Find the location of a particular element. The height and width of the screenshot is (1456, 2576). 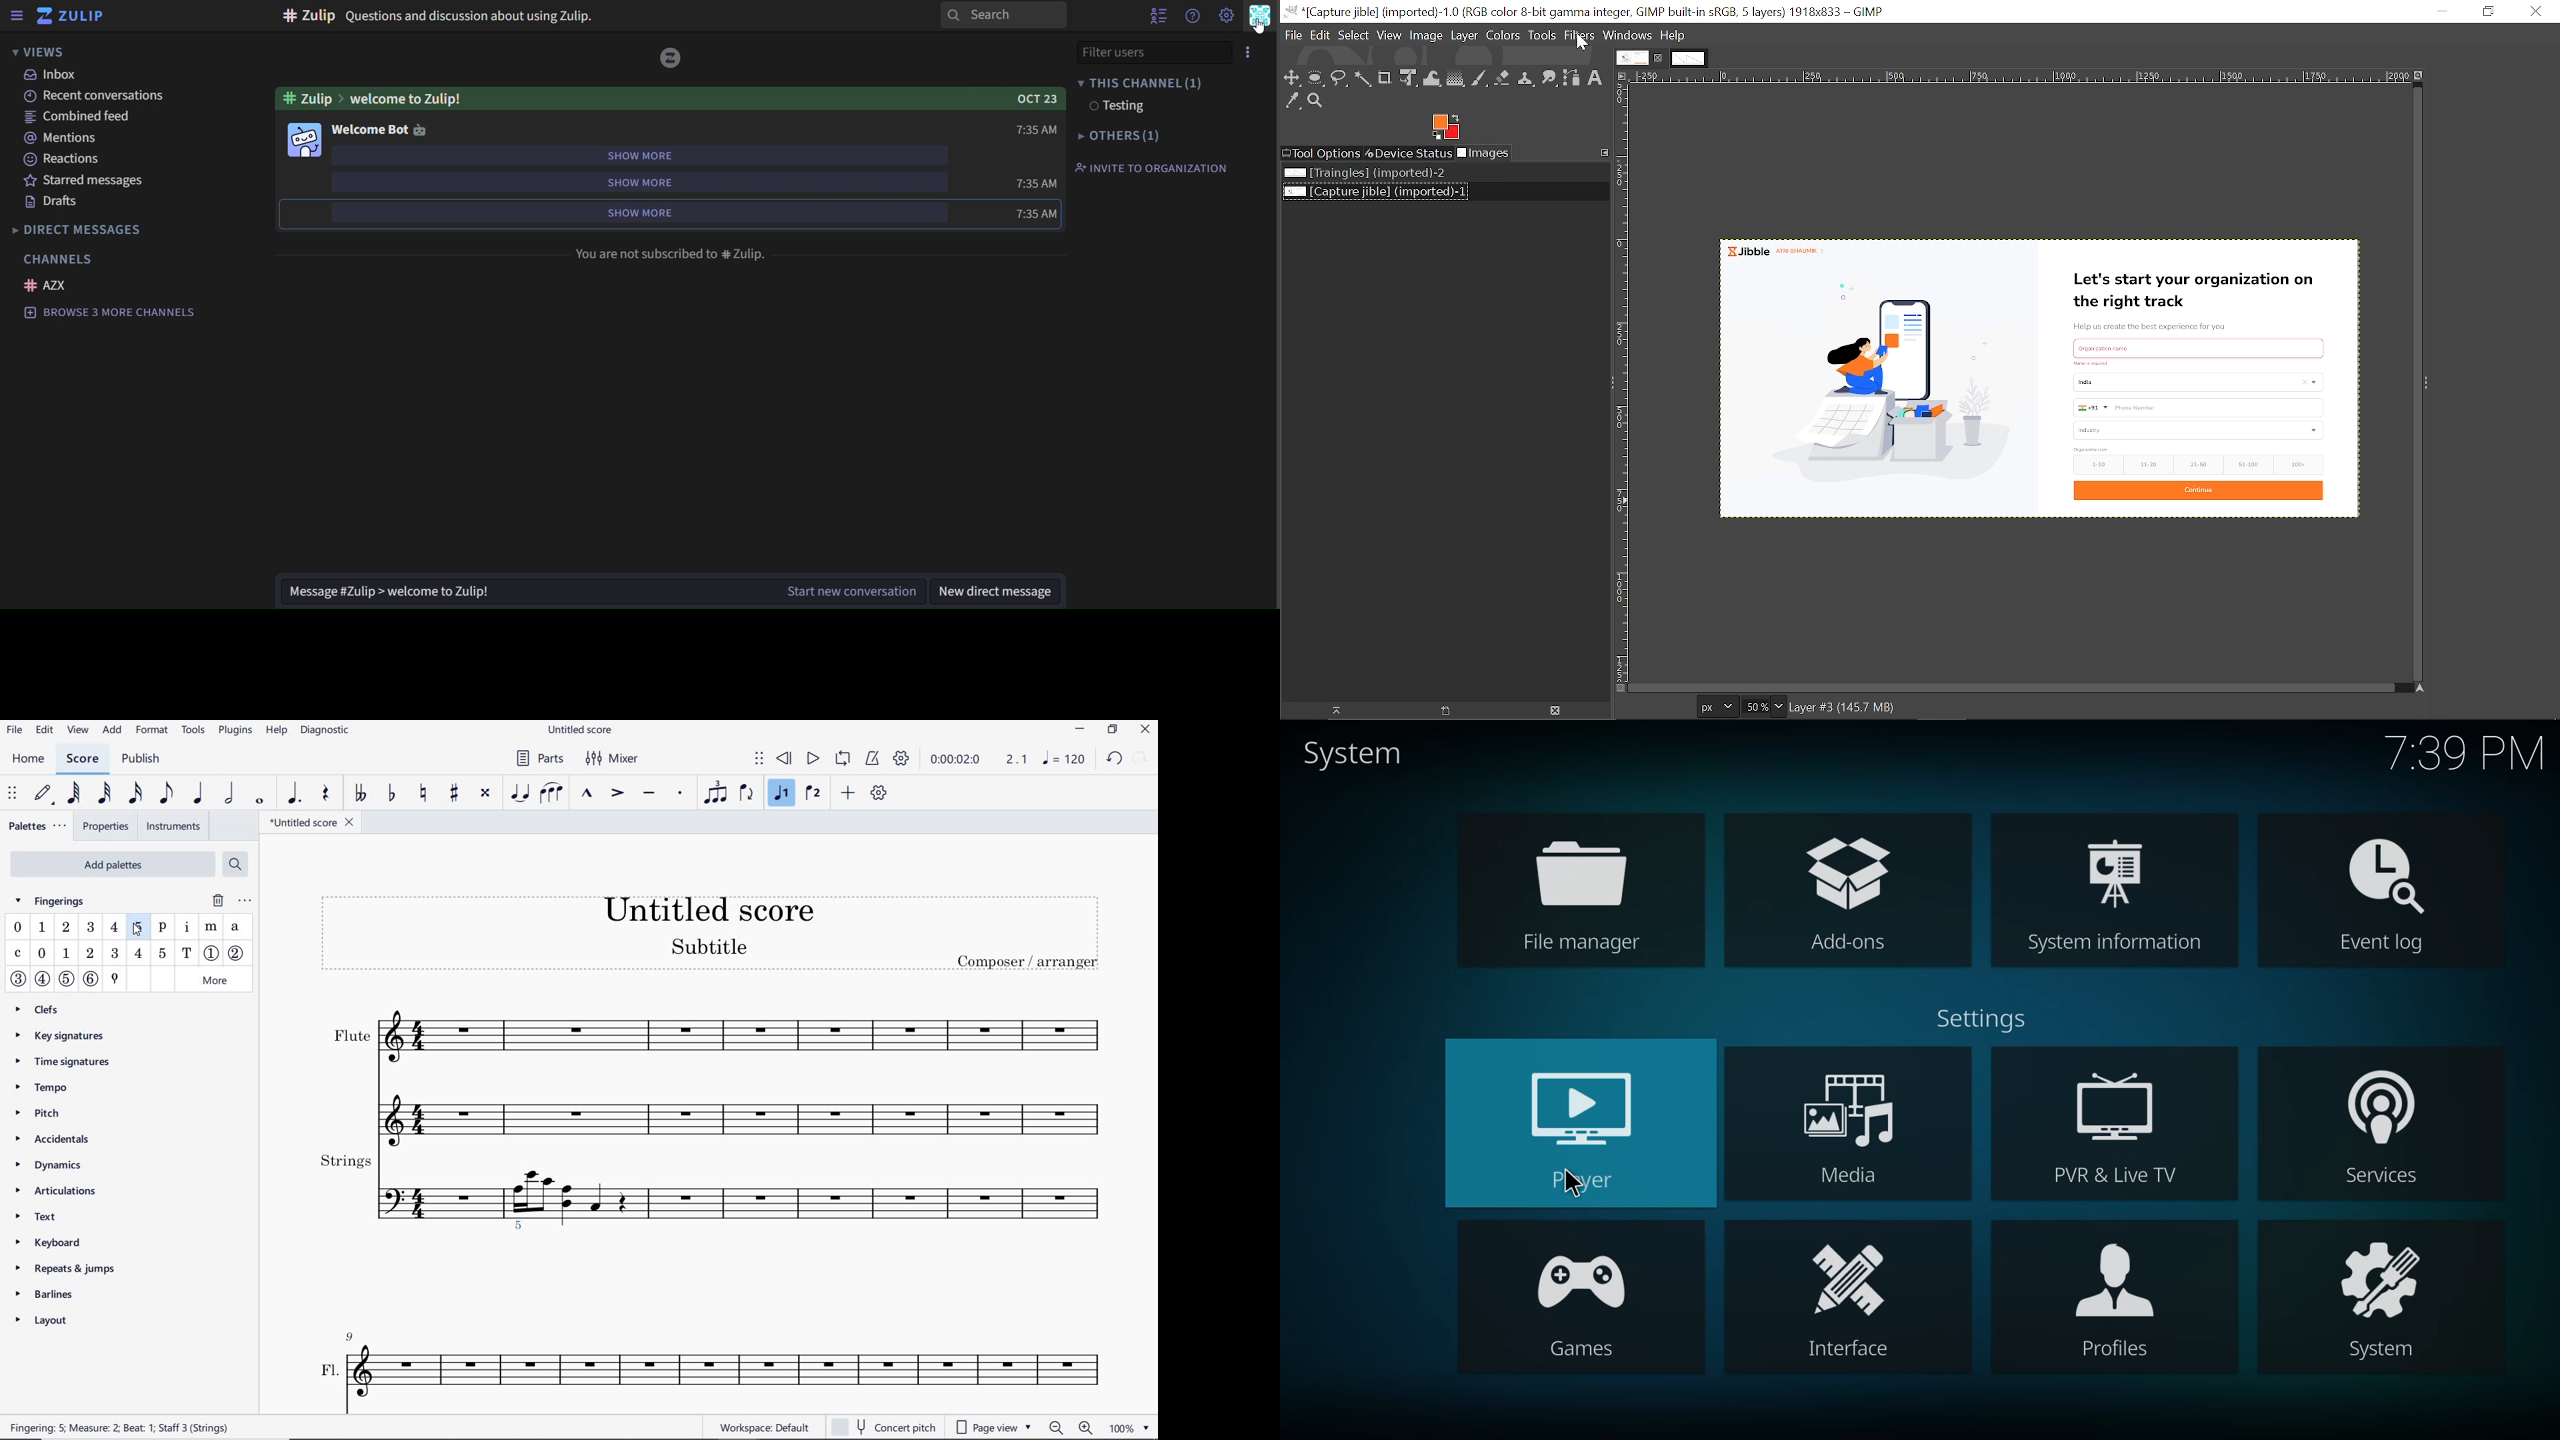

voice 2 is located at coordinates (812, 793).